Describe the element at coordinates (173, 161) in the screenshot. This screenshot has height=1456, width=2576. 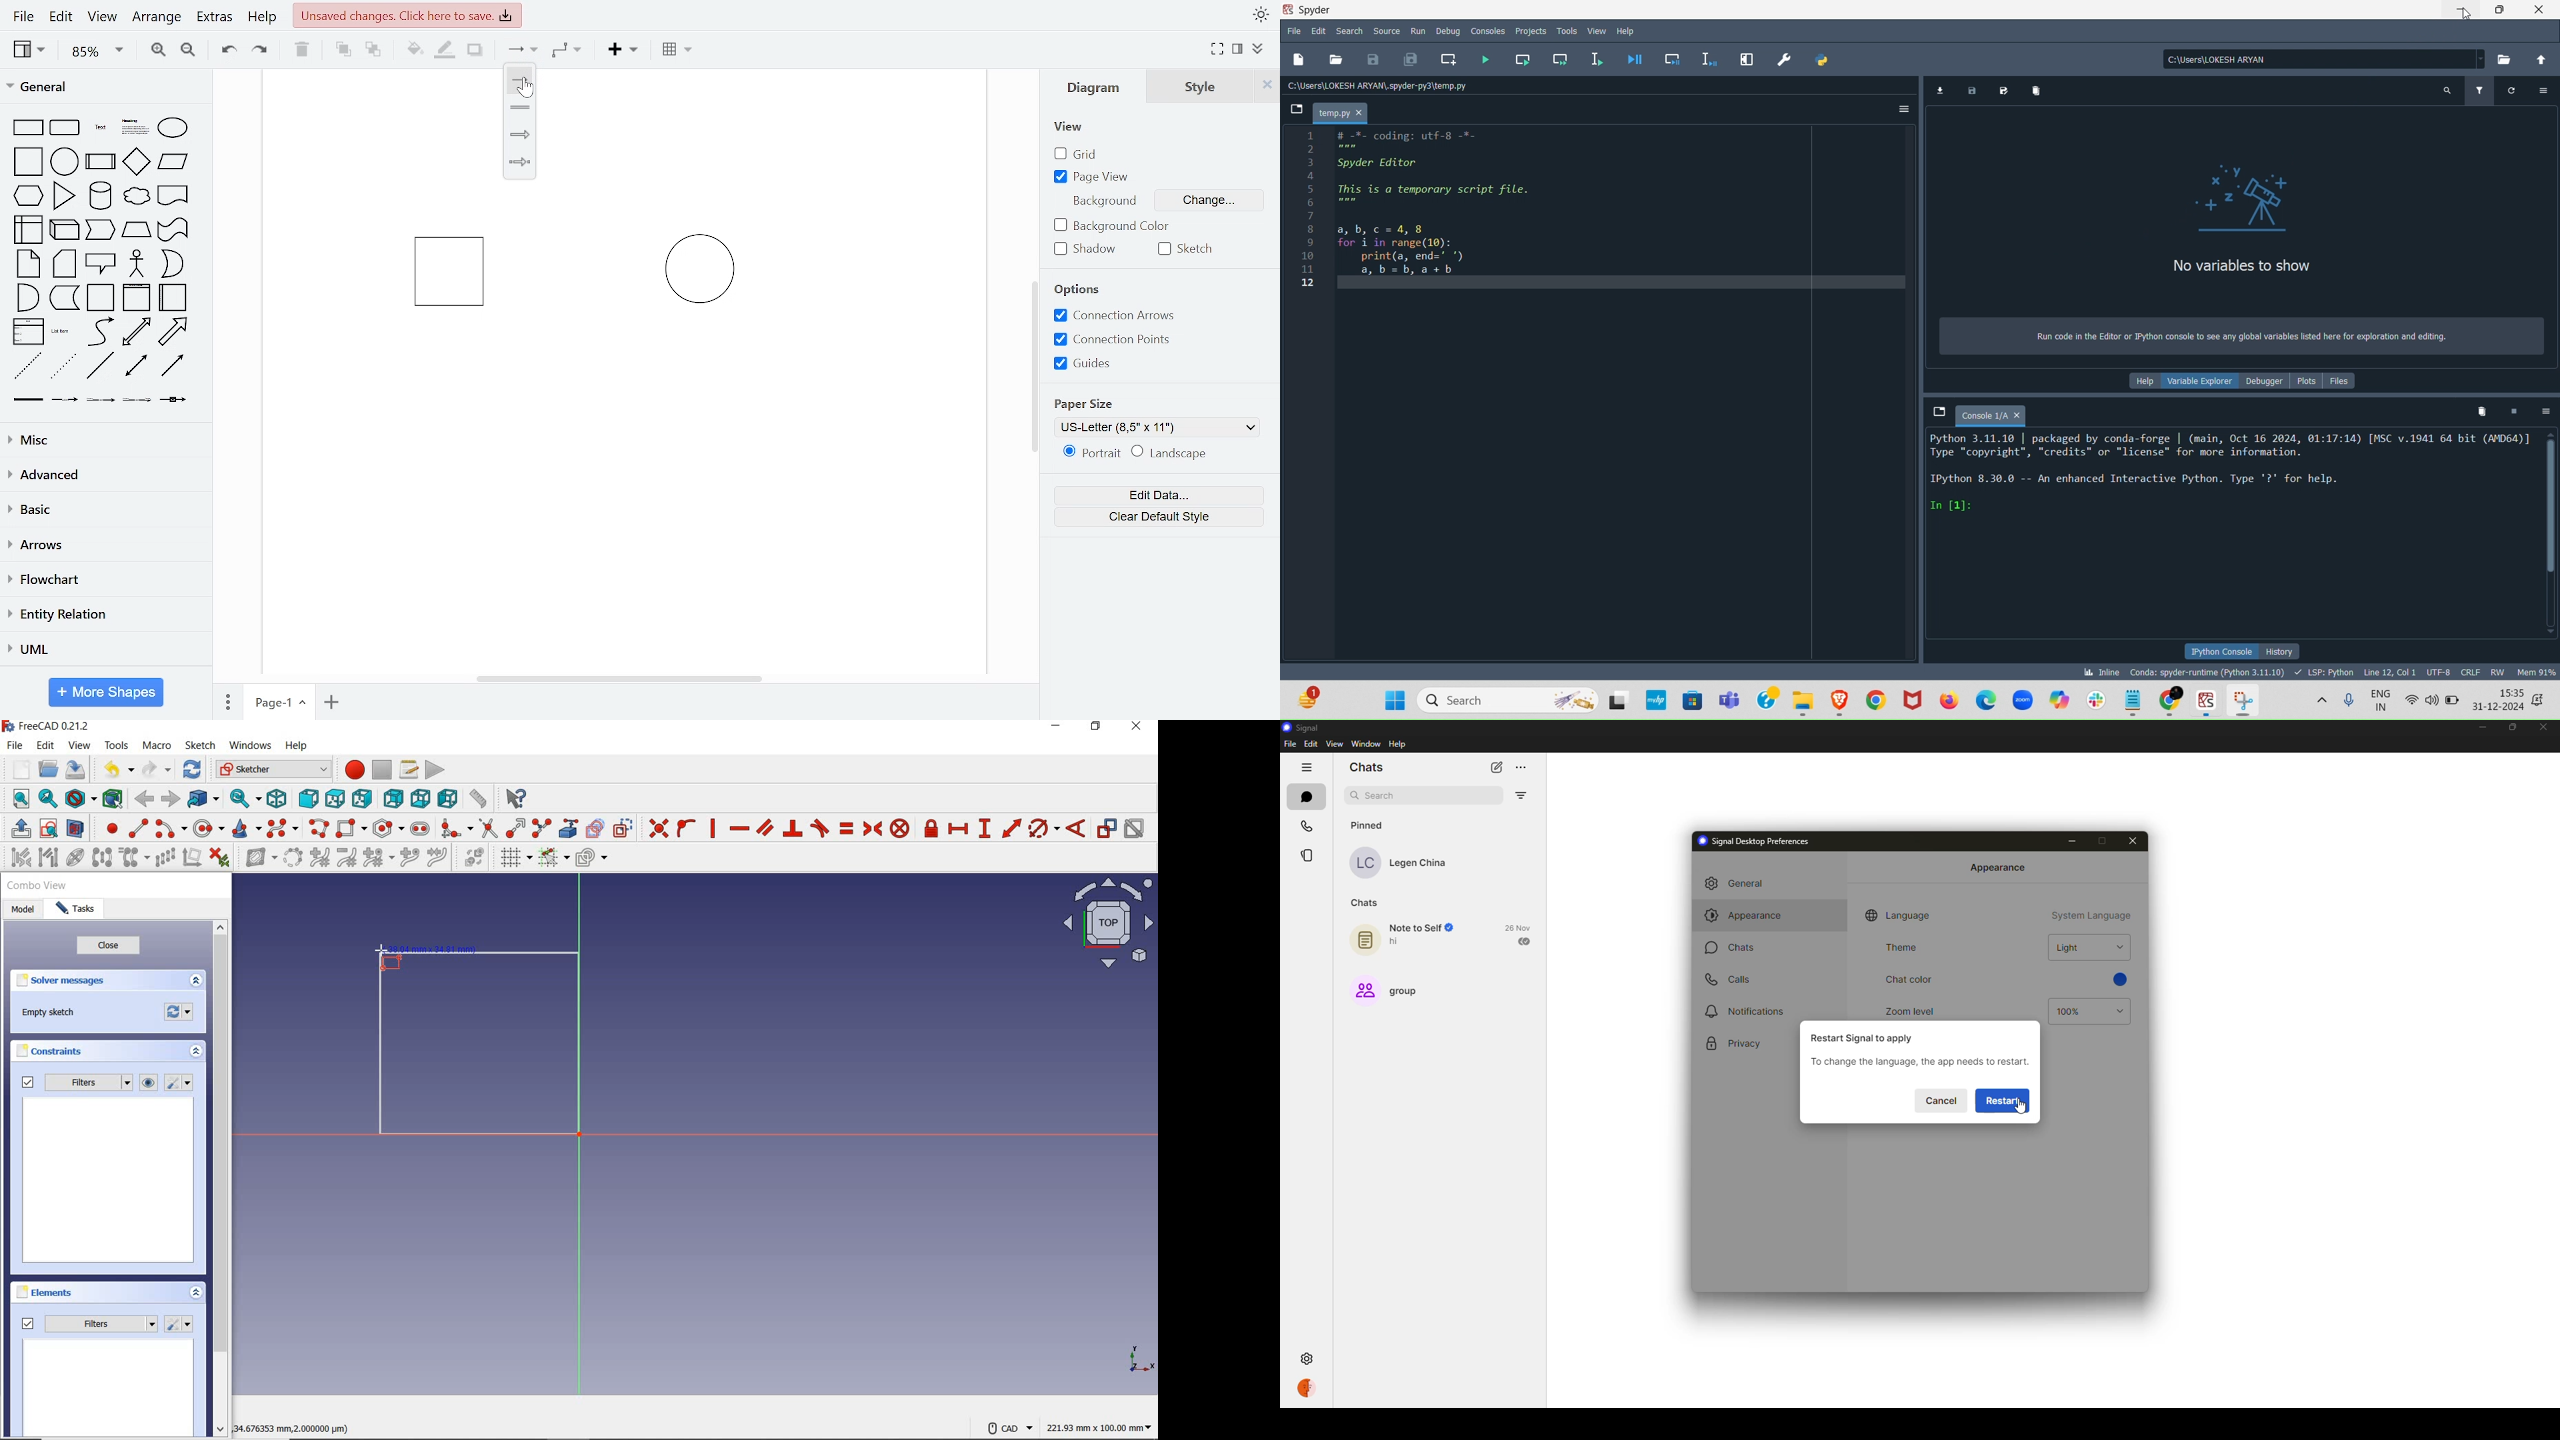
I see `paralellogram` at that location.